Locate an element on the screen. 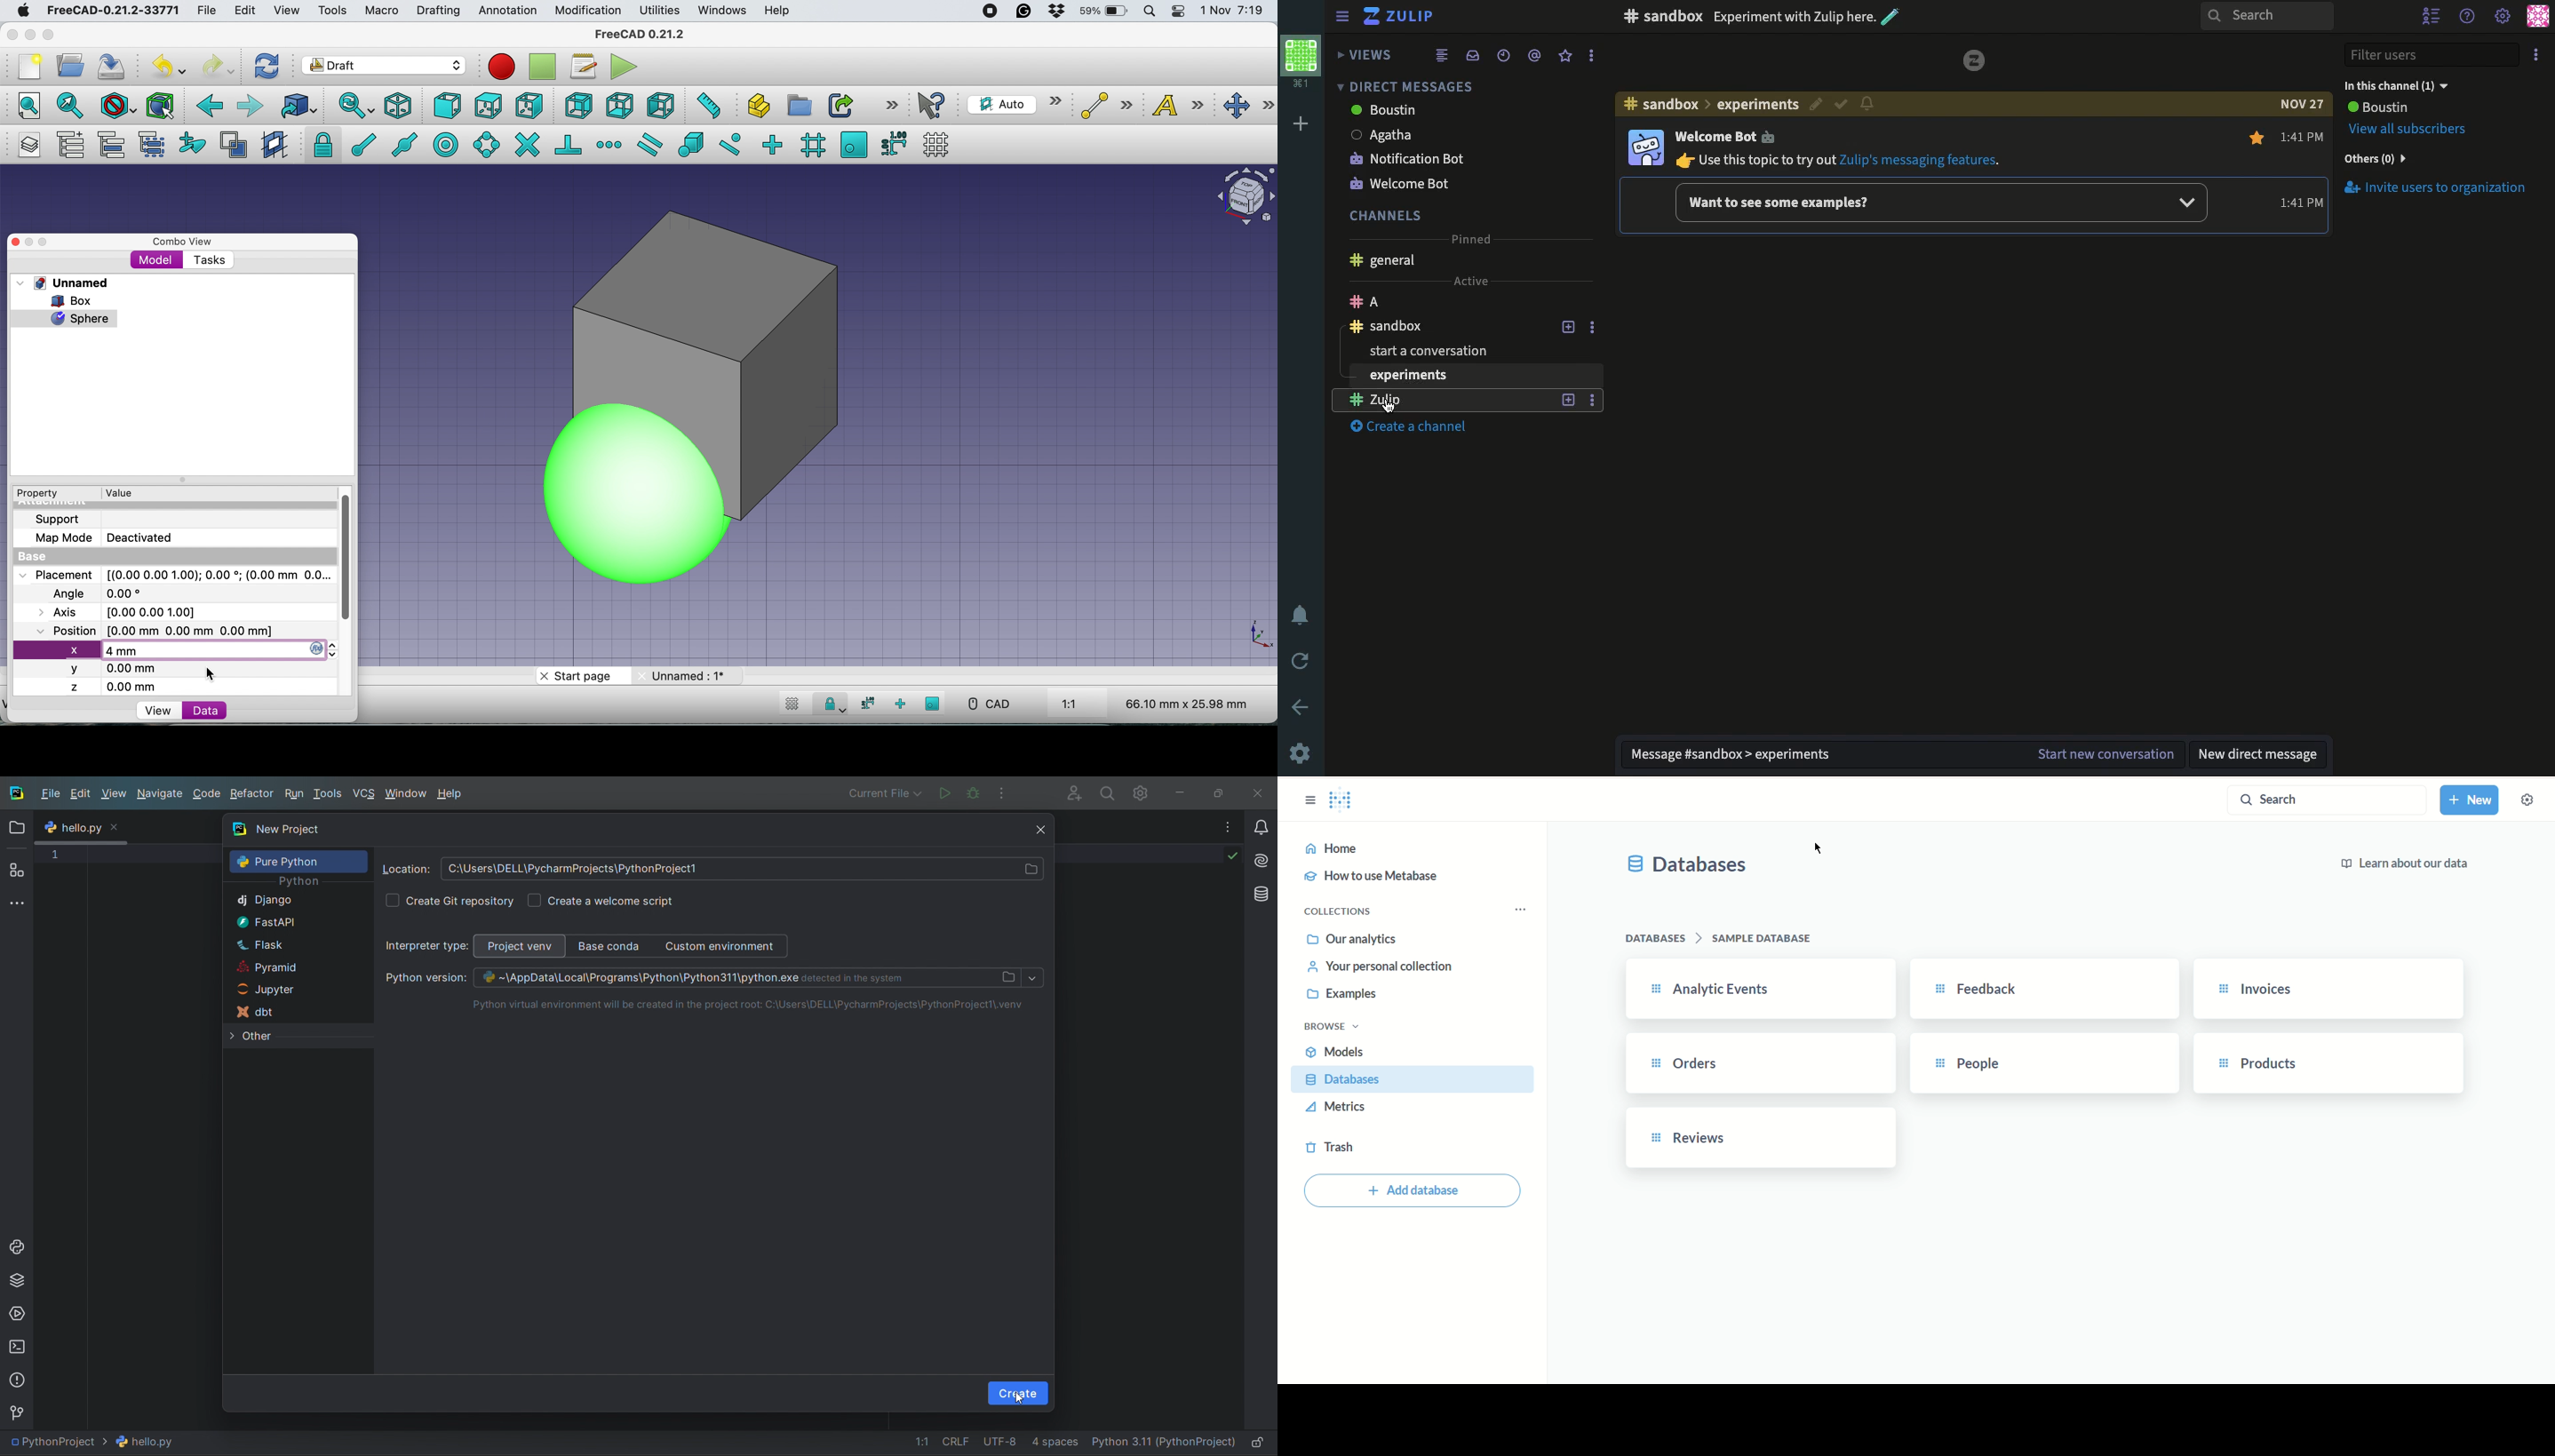 This screenshot has height=1456, width=2576. New DM is located at coordinates (2261, 753).